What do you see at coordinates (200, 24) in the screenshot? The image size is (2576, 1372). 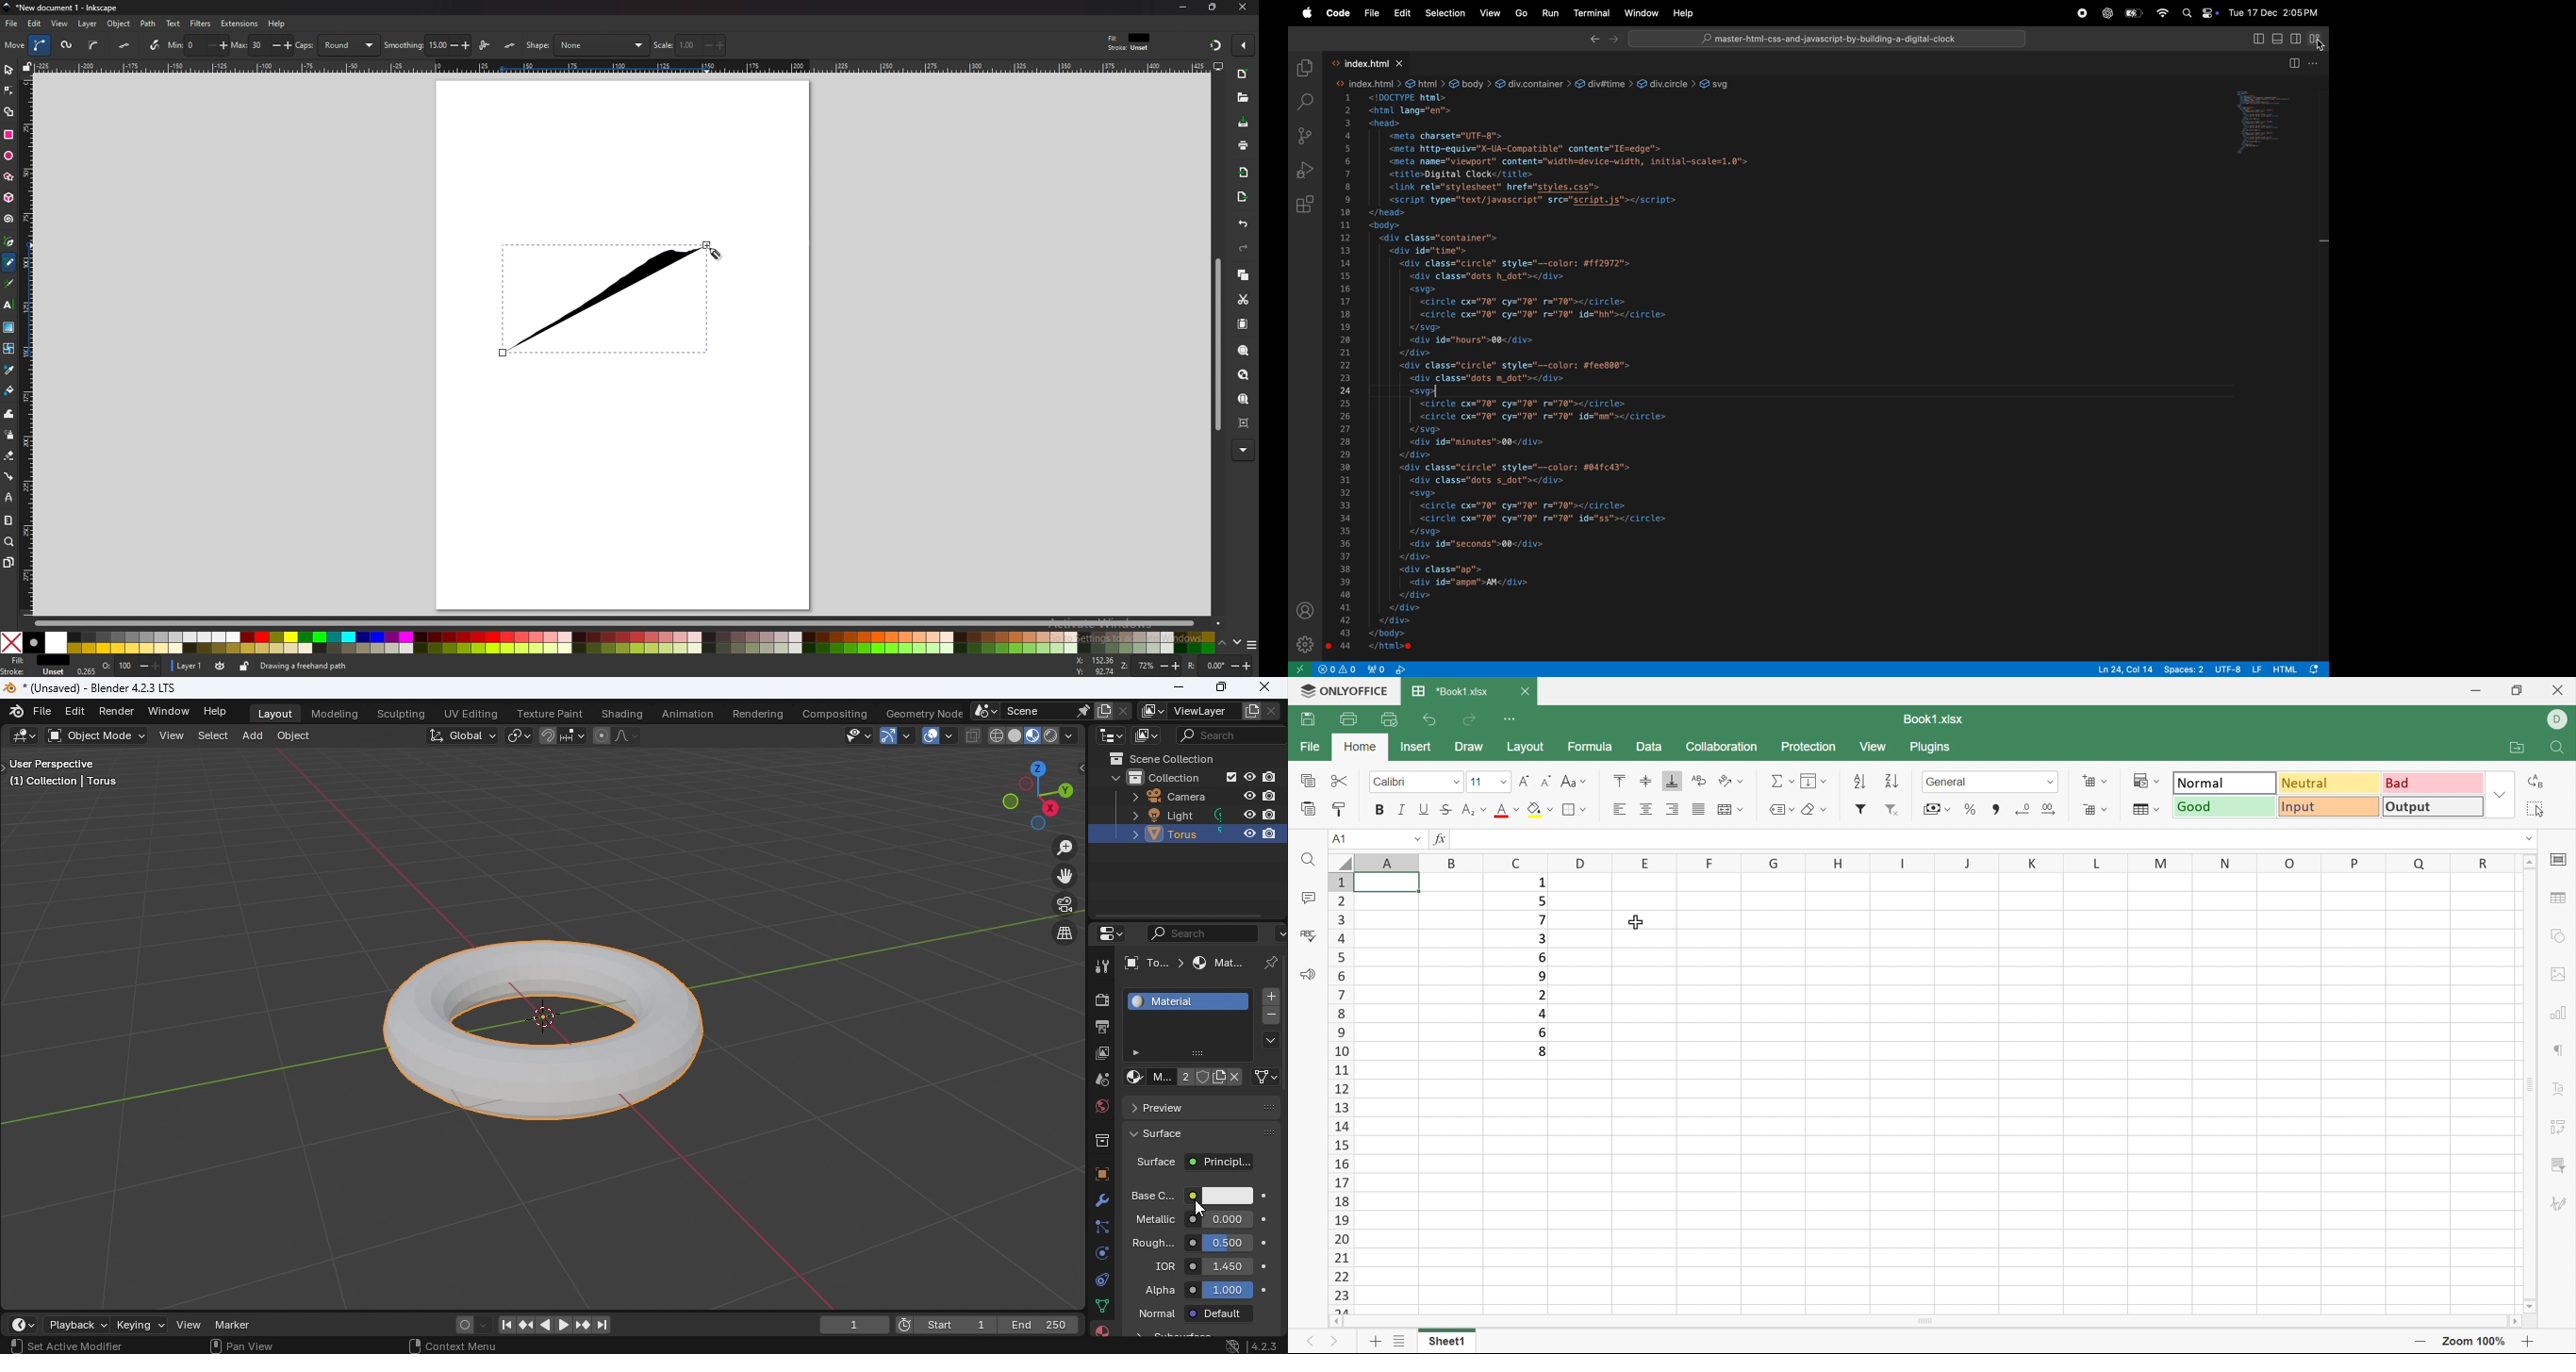 I see `filters` at bounding box center [200, 24].